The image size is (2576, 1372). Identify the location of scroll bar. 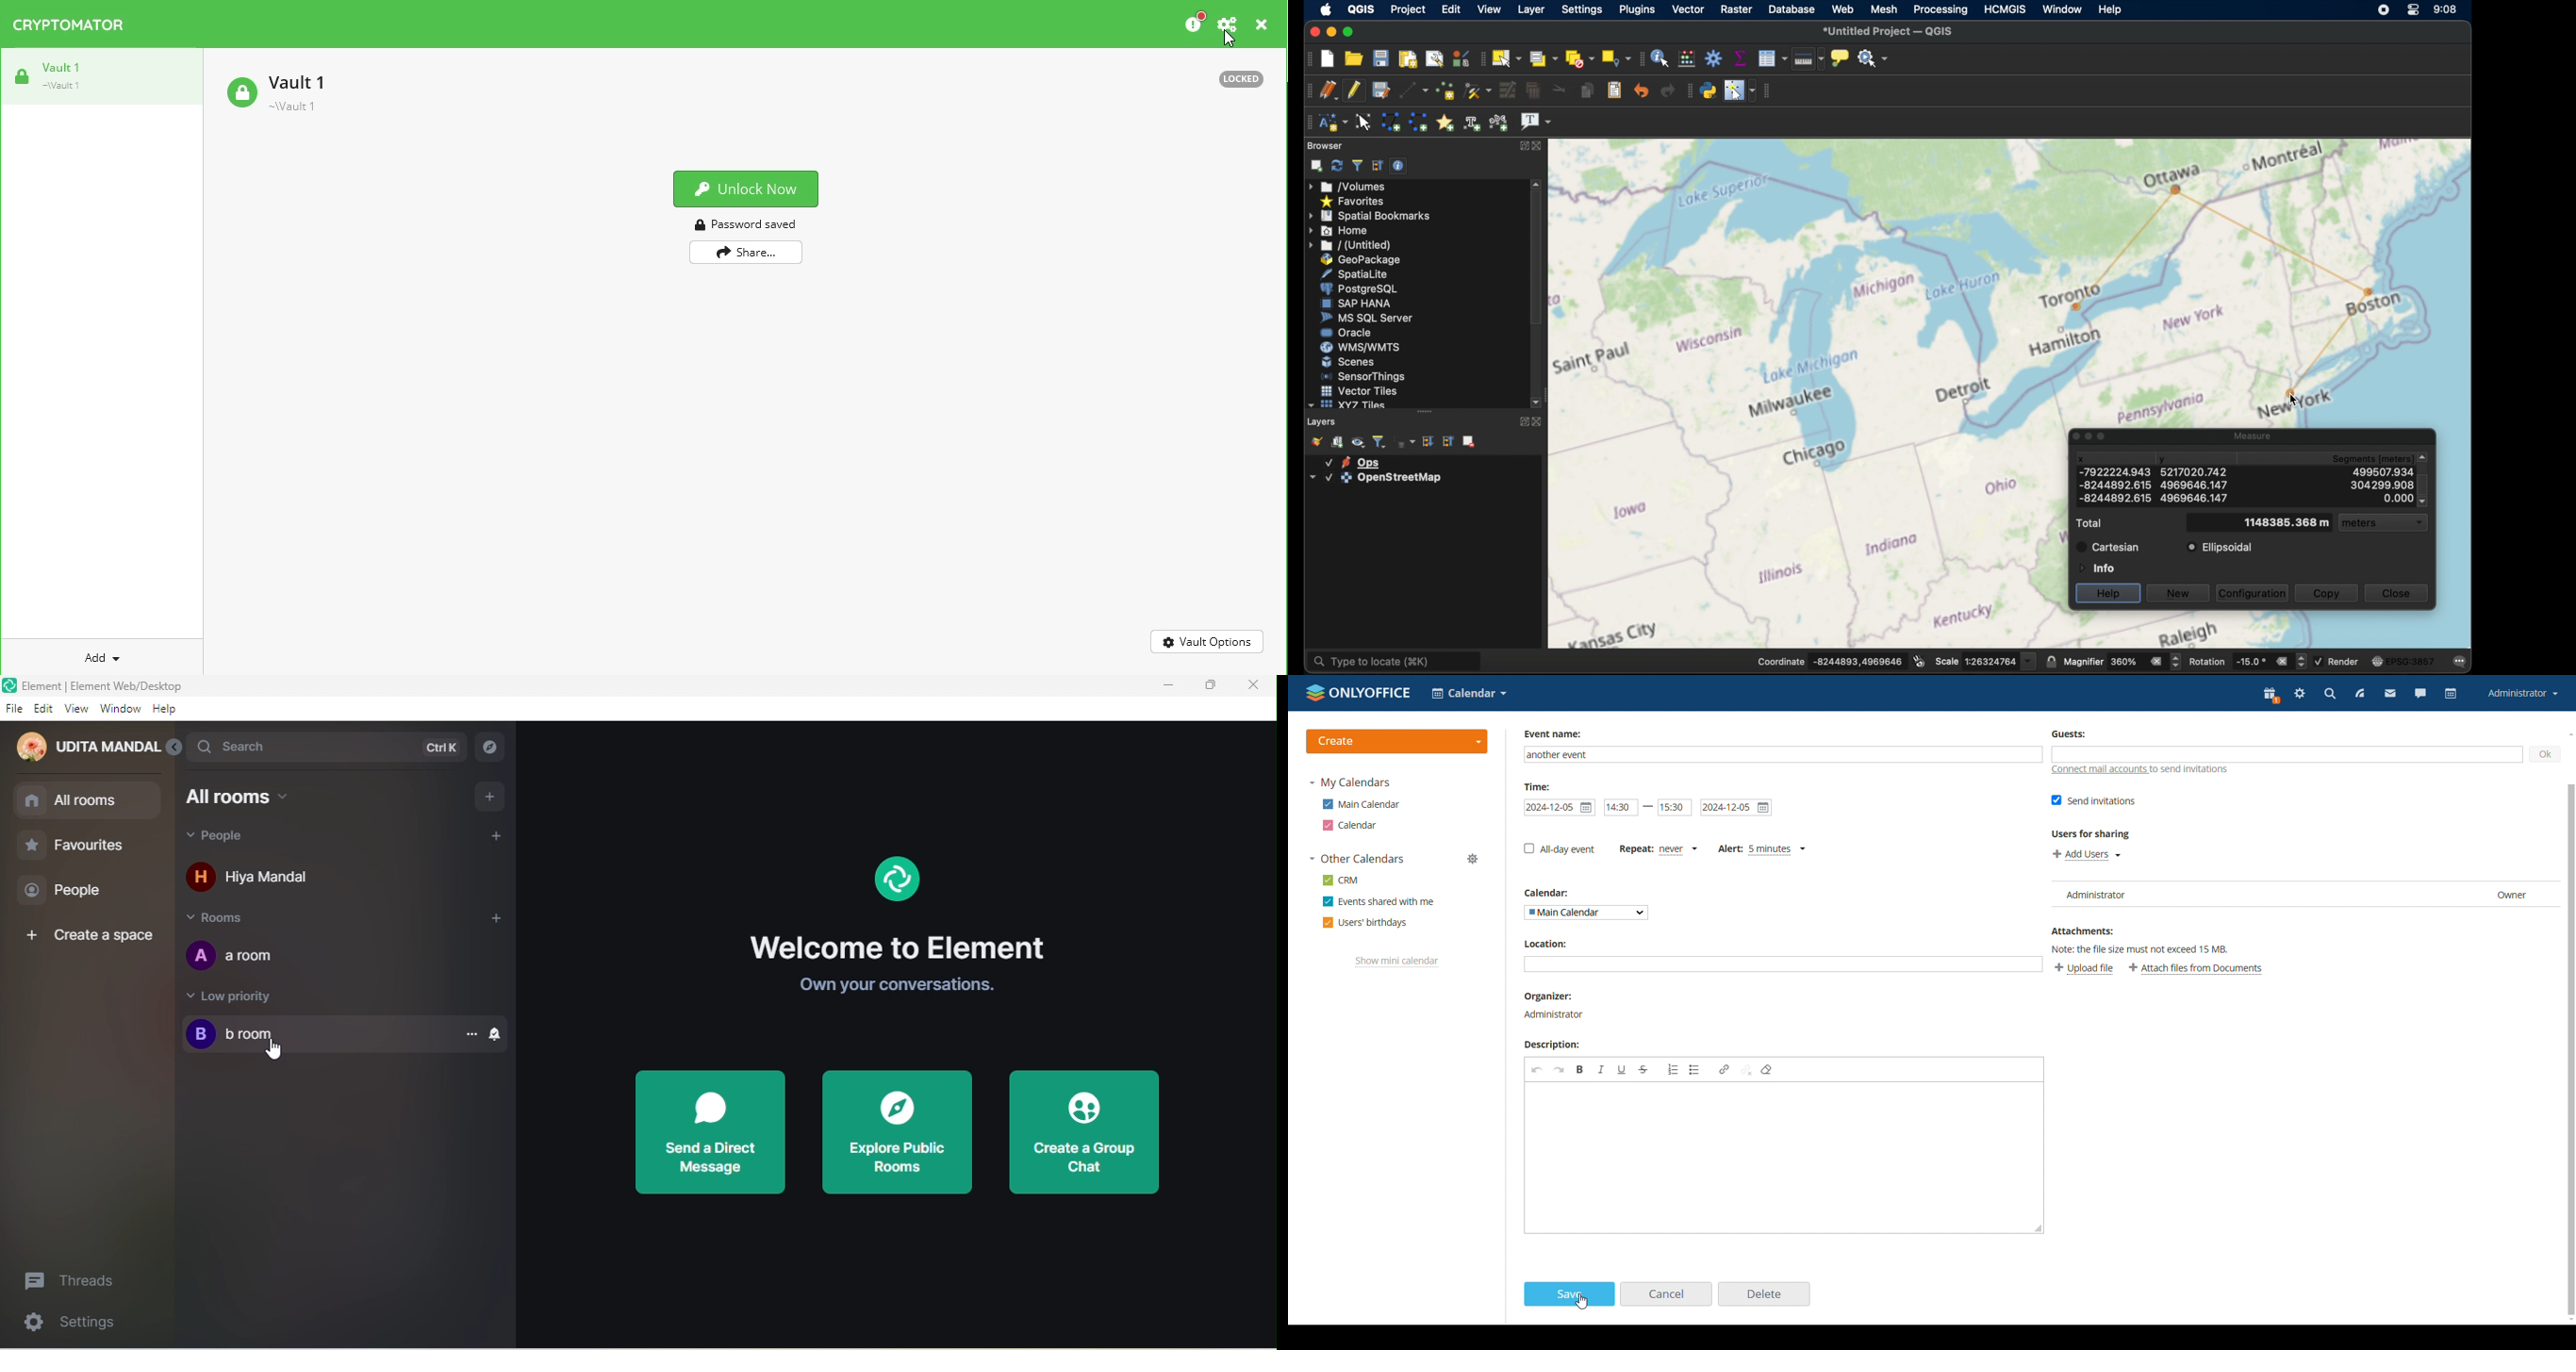
(2568, 1026).